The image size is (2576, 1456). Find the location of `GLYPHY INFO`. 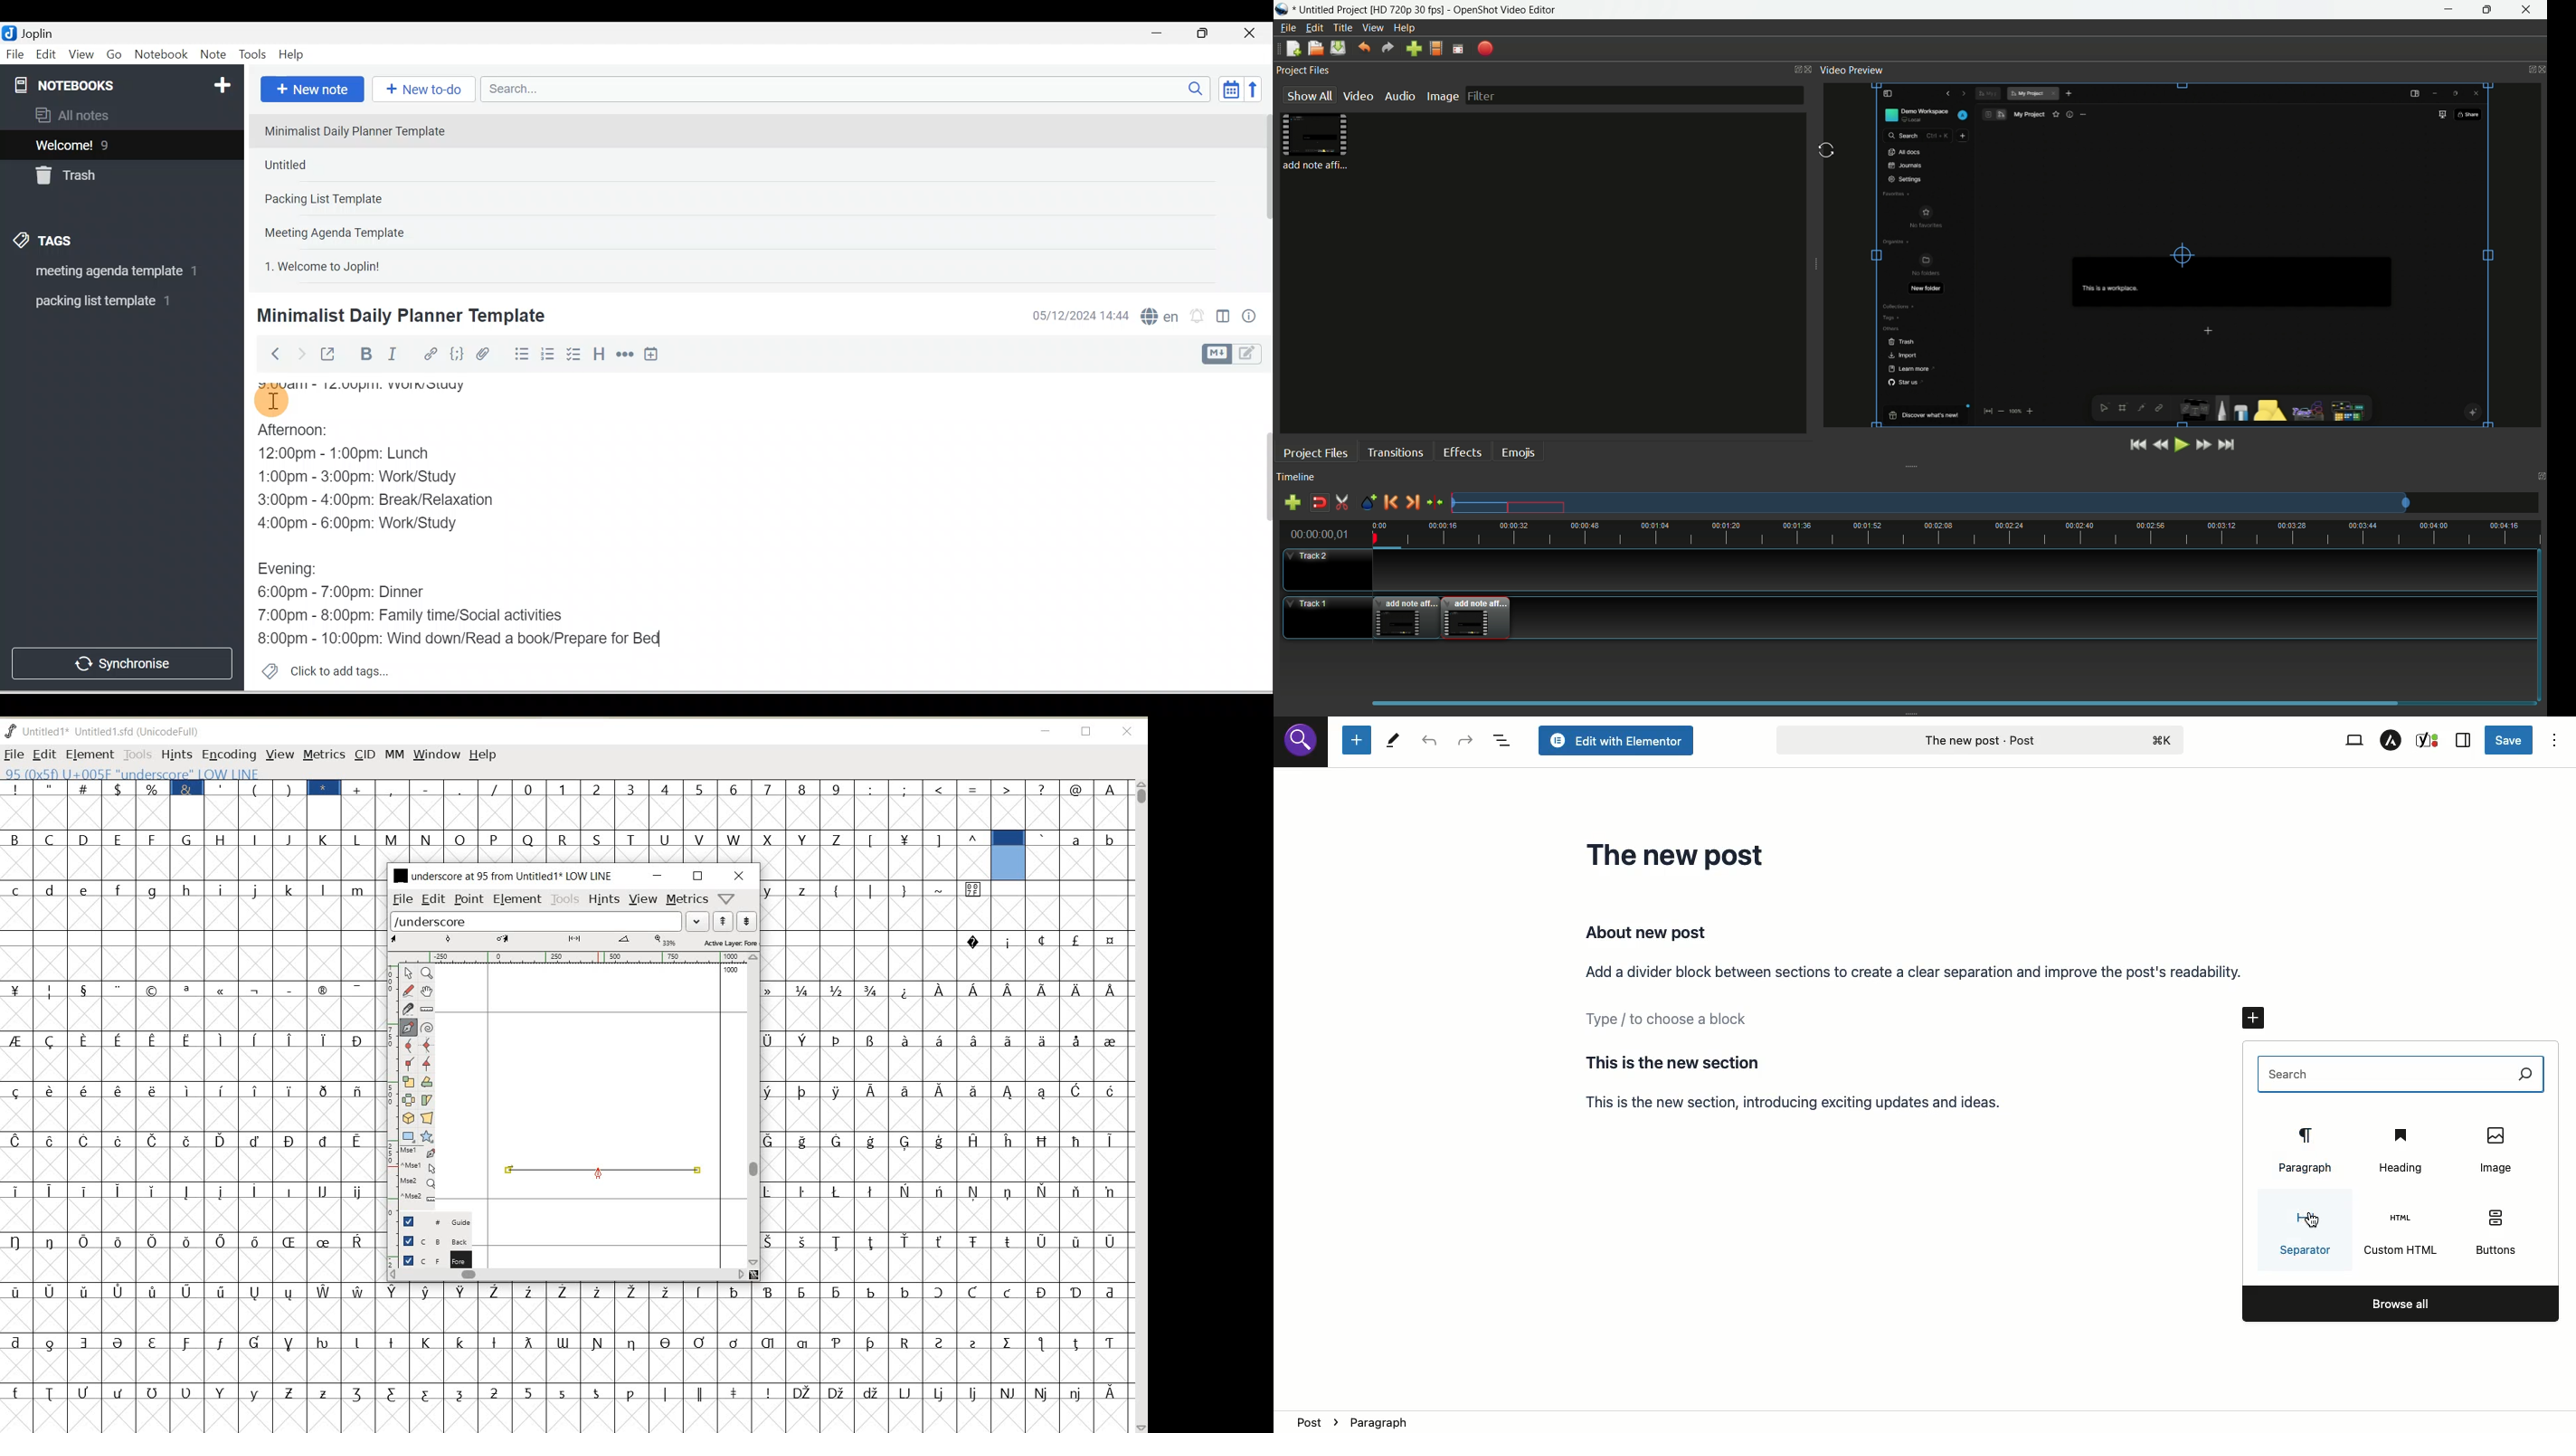

GLYPHY INFO is located at coordinates (218, 772).